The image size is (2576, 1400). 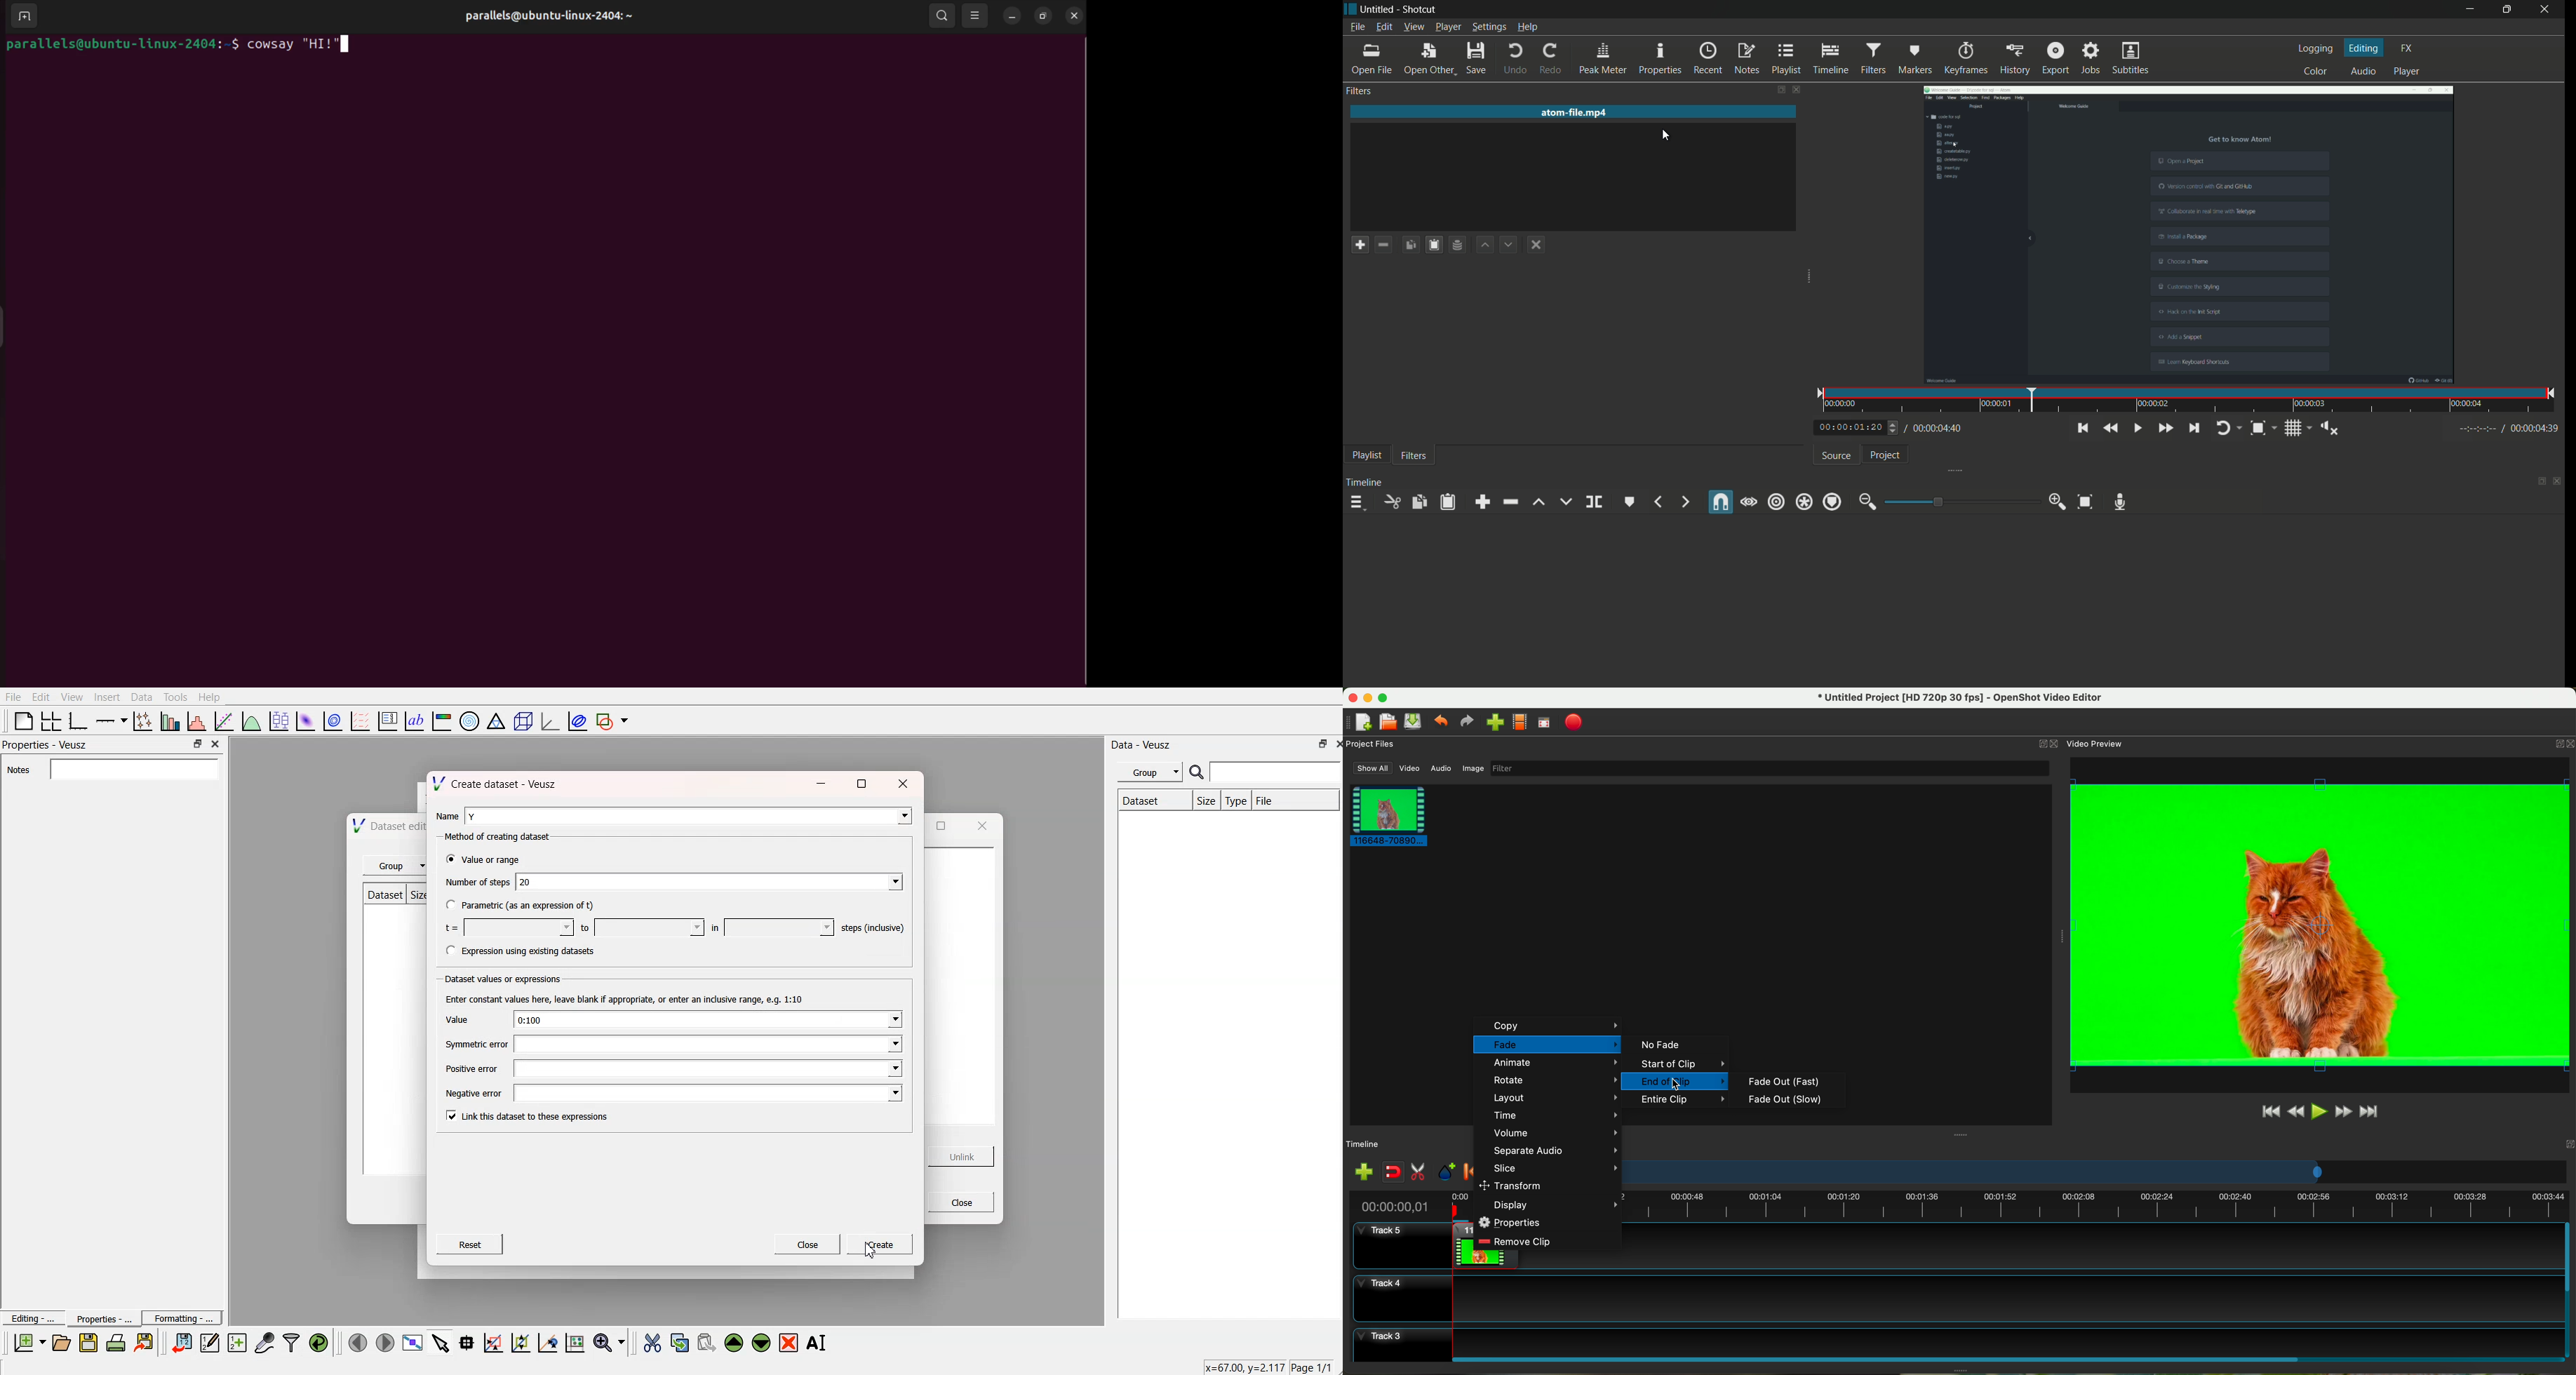 I want to click on zoom out, so click(x=1865, y=502).